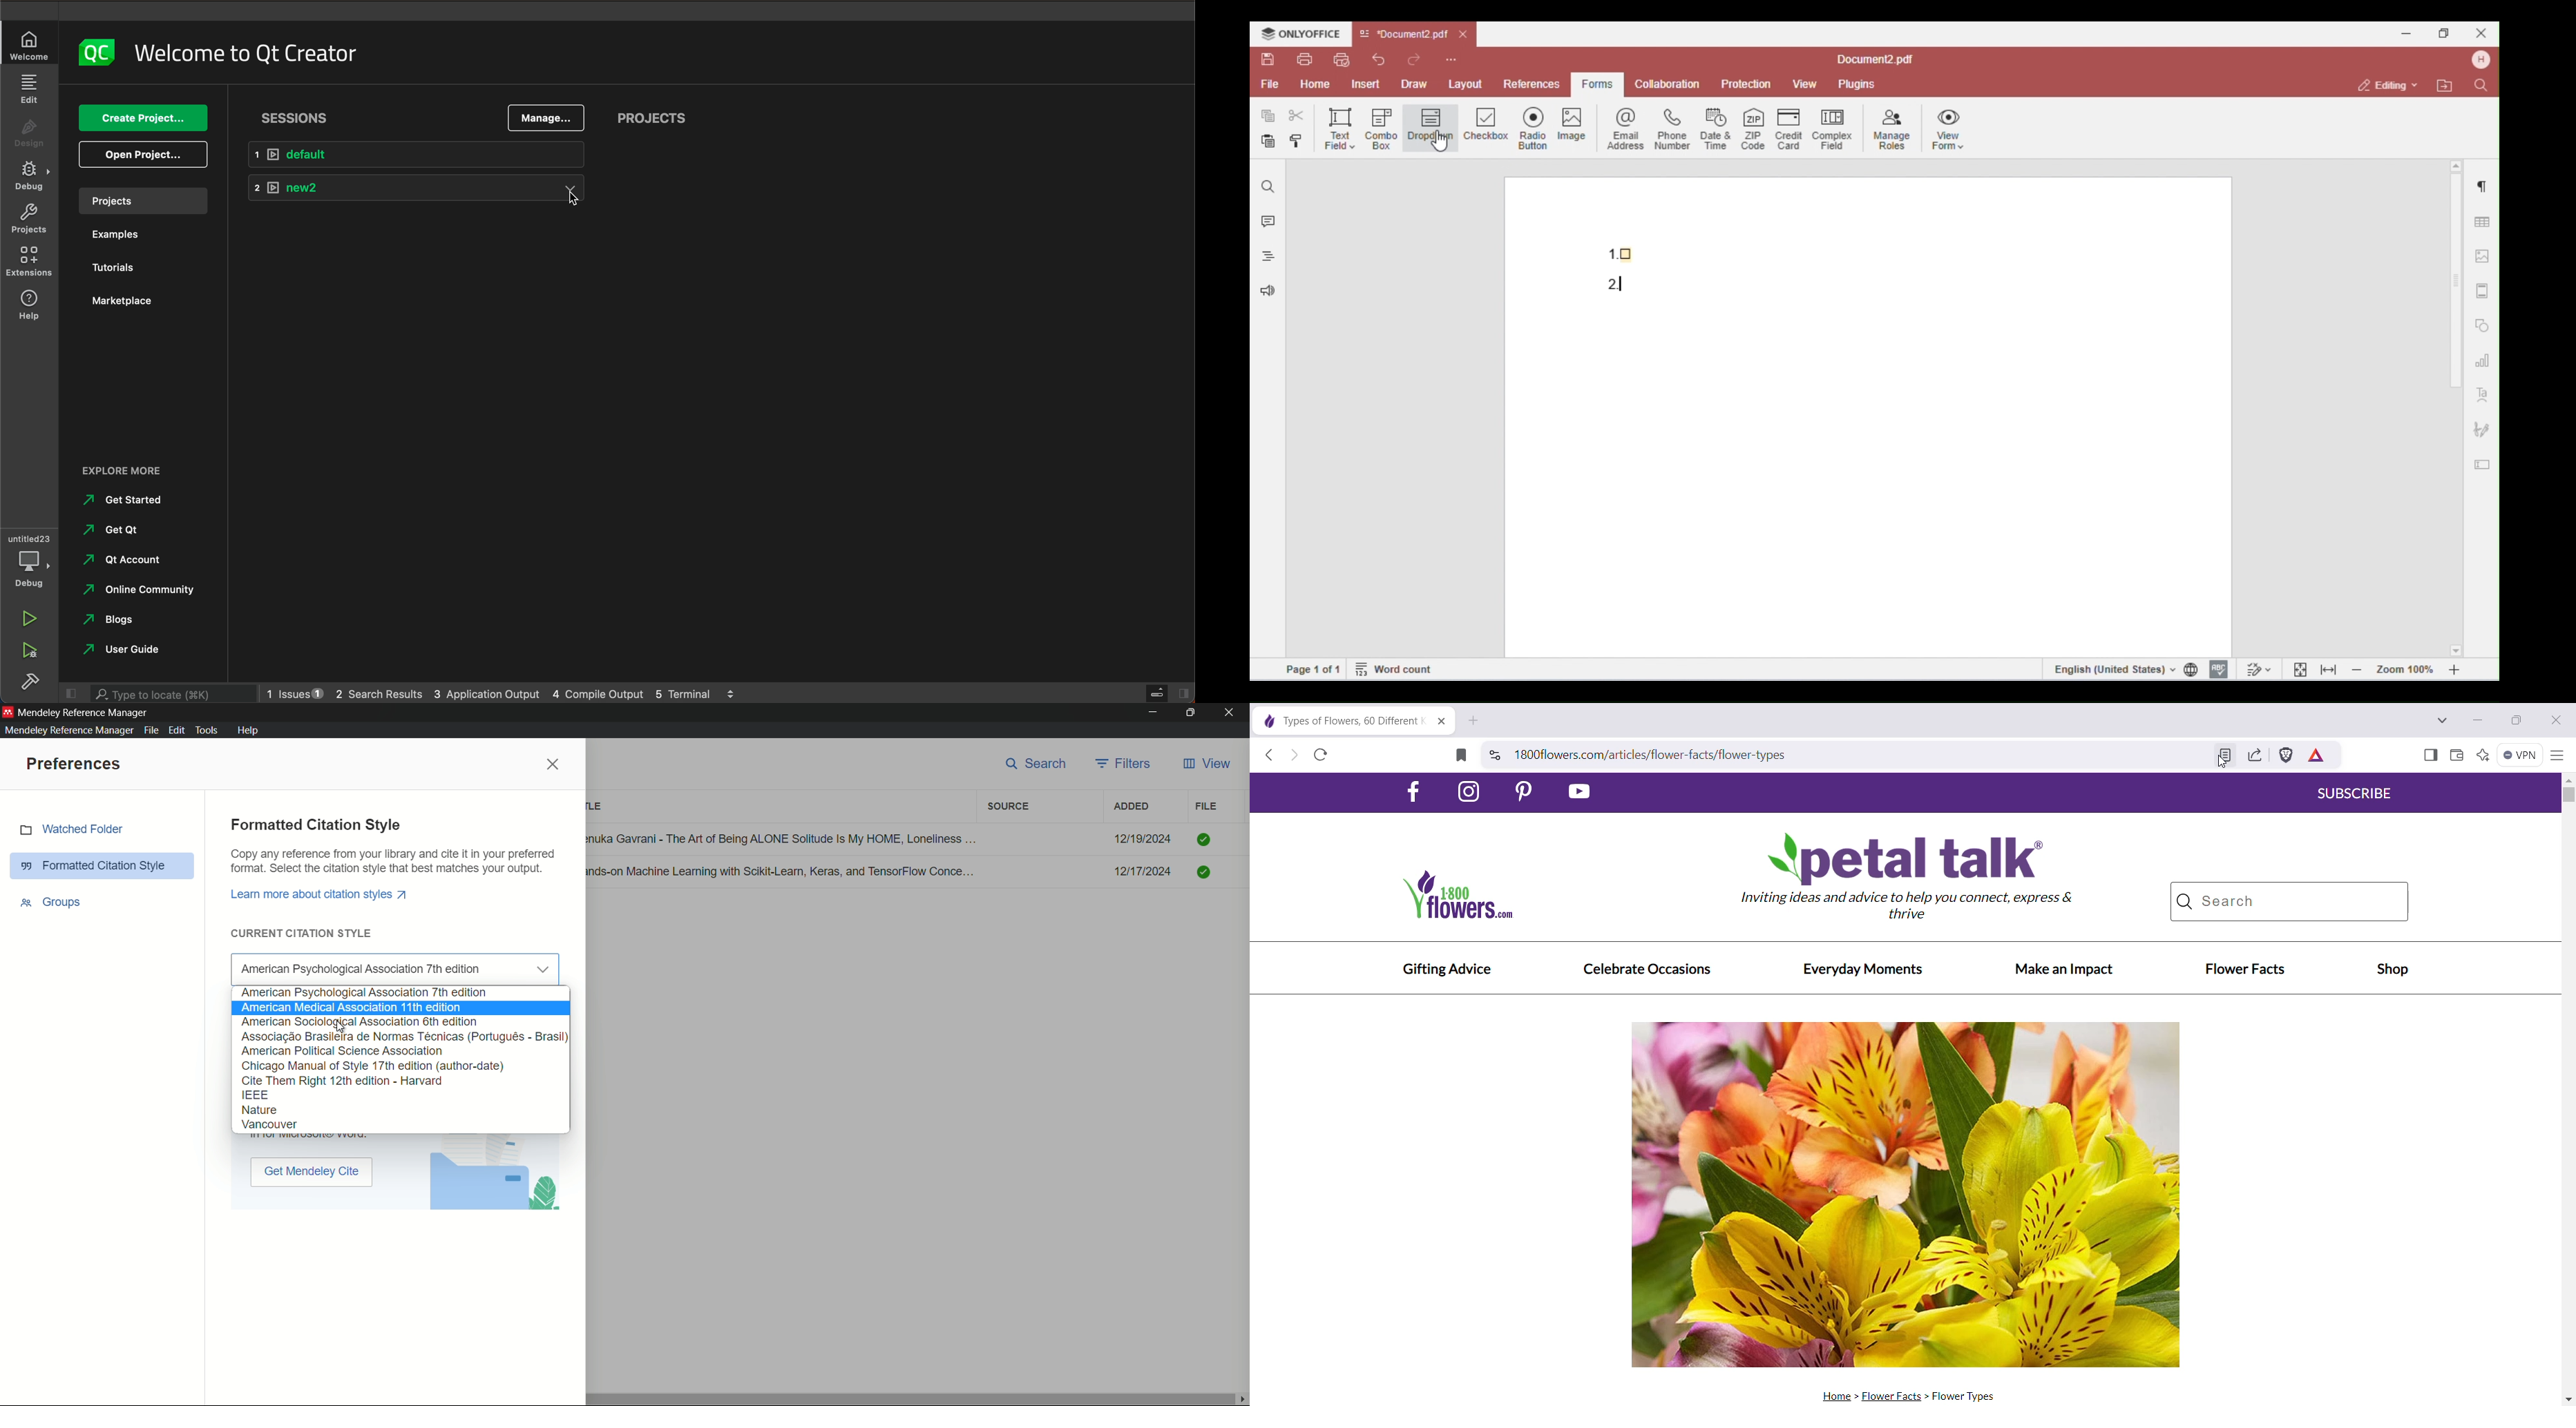  Describe the element at coordinates (311, 1174) in the screenshot. I see `get mendeley cite` at that location.